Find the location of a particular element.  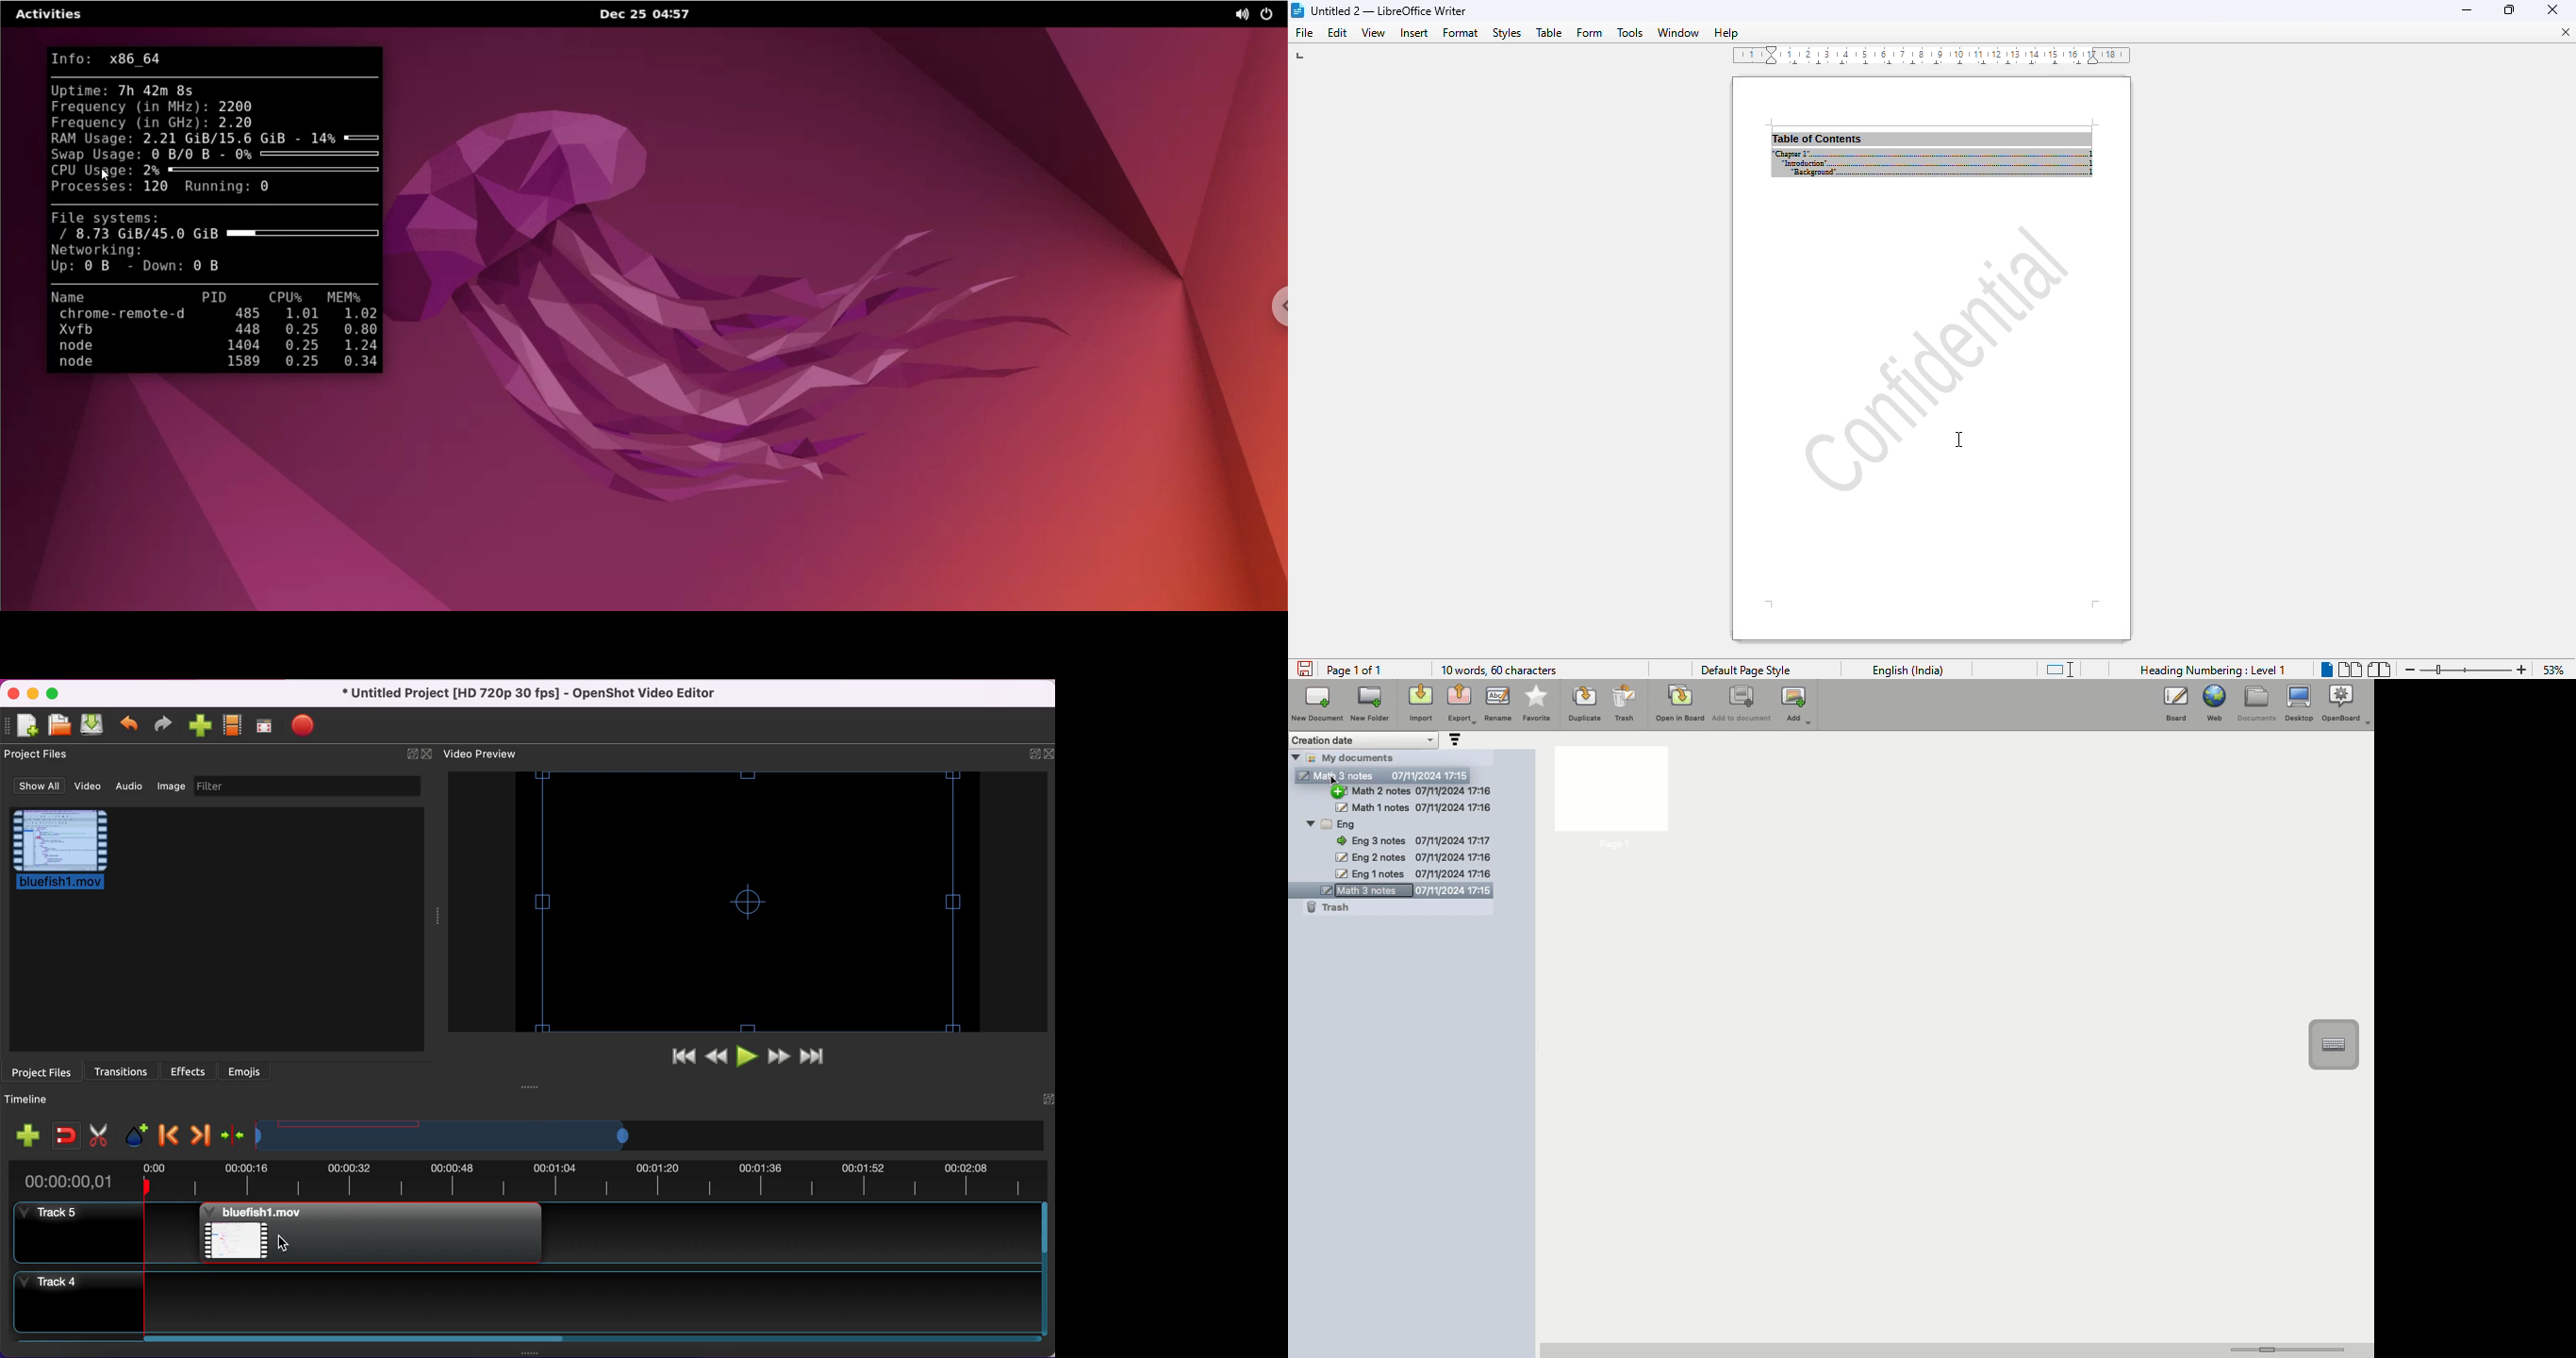

table is located at coordinates (1549, 32).